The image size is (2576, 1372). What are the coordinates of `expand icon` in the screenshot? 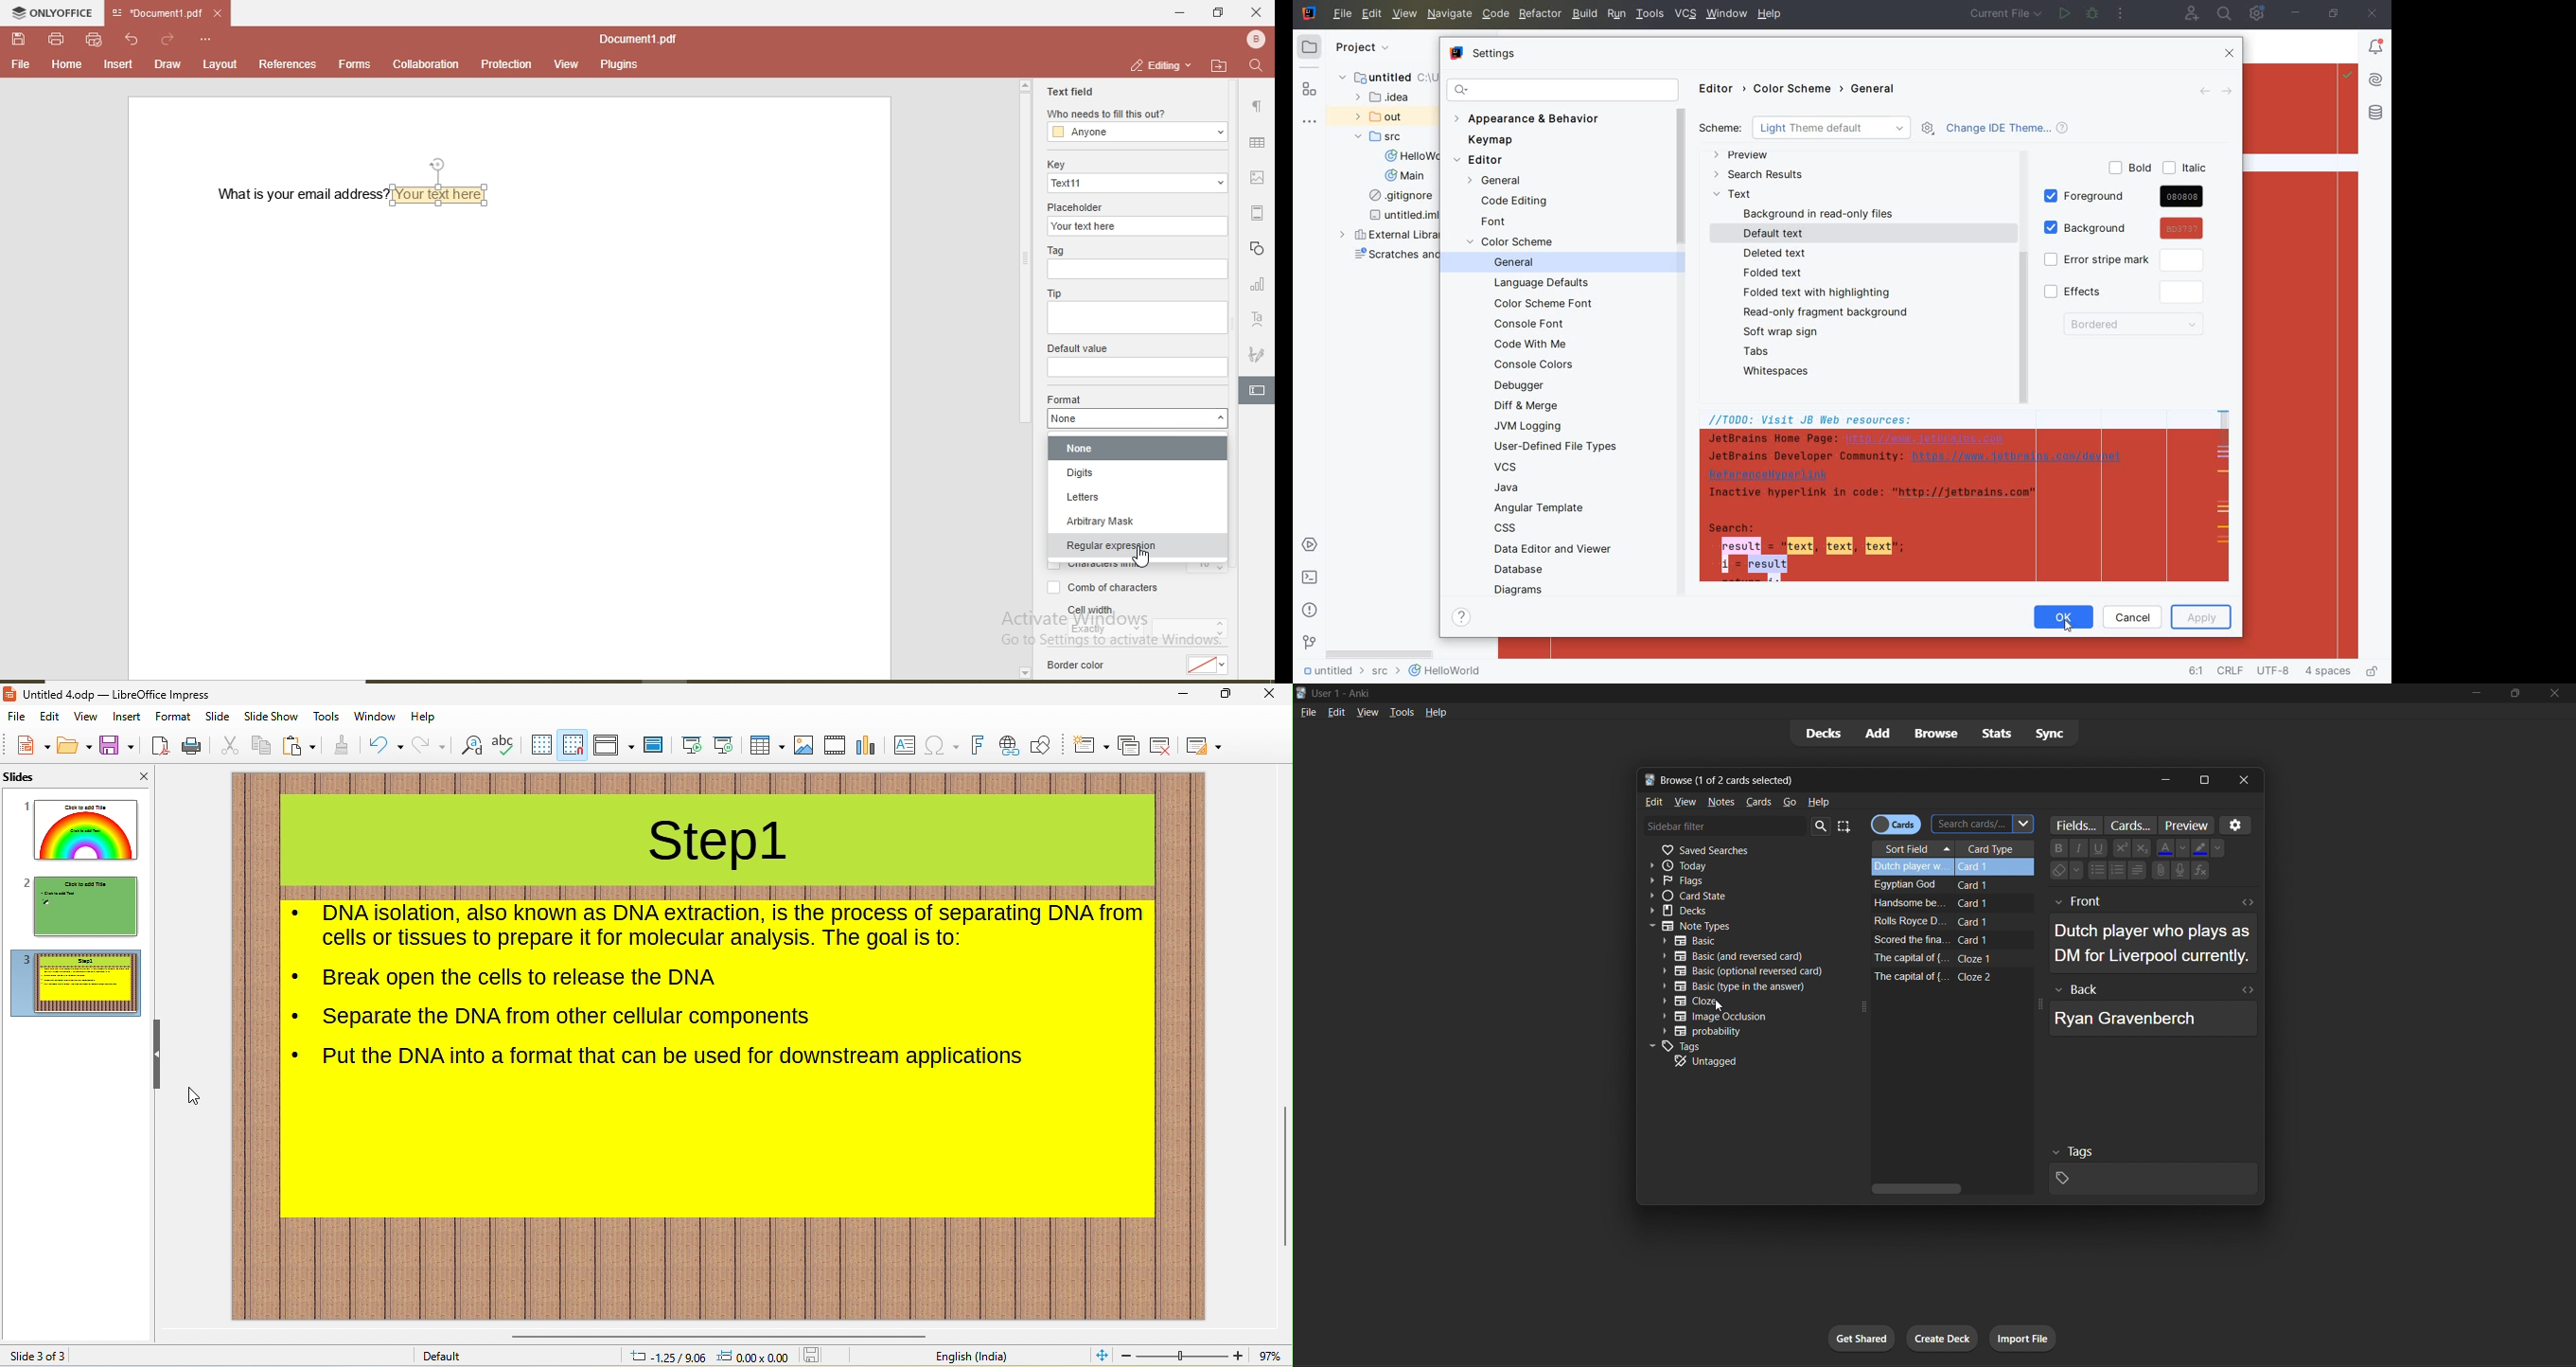 It's located at (1862, 1009).